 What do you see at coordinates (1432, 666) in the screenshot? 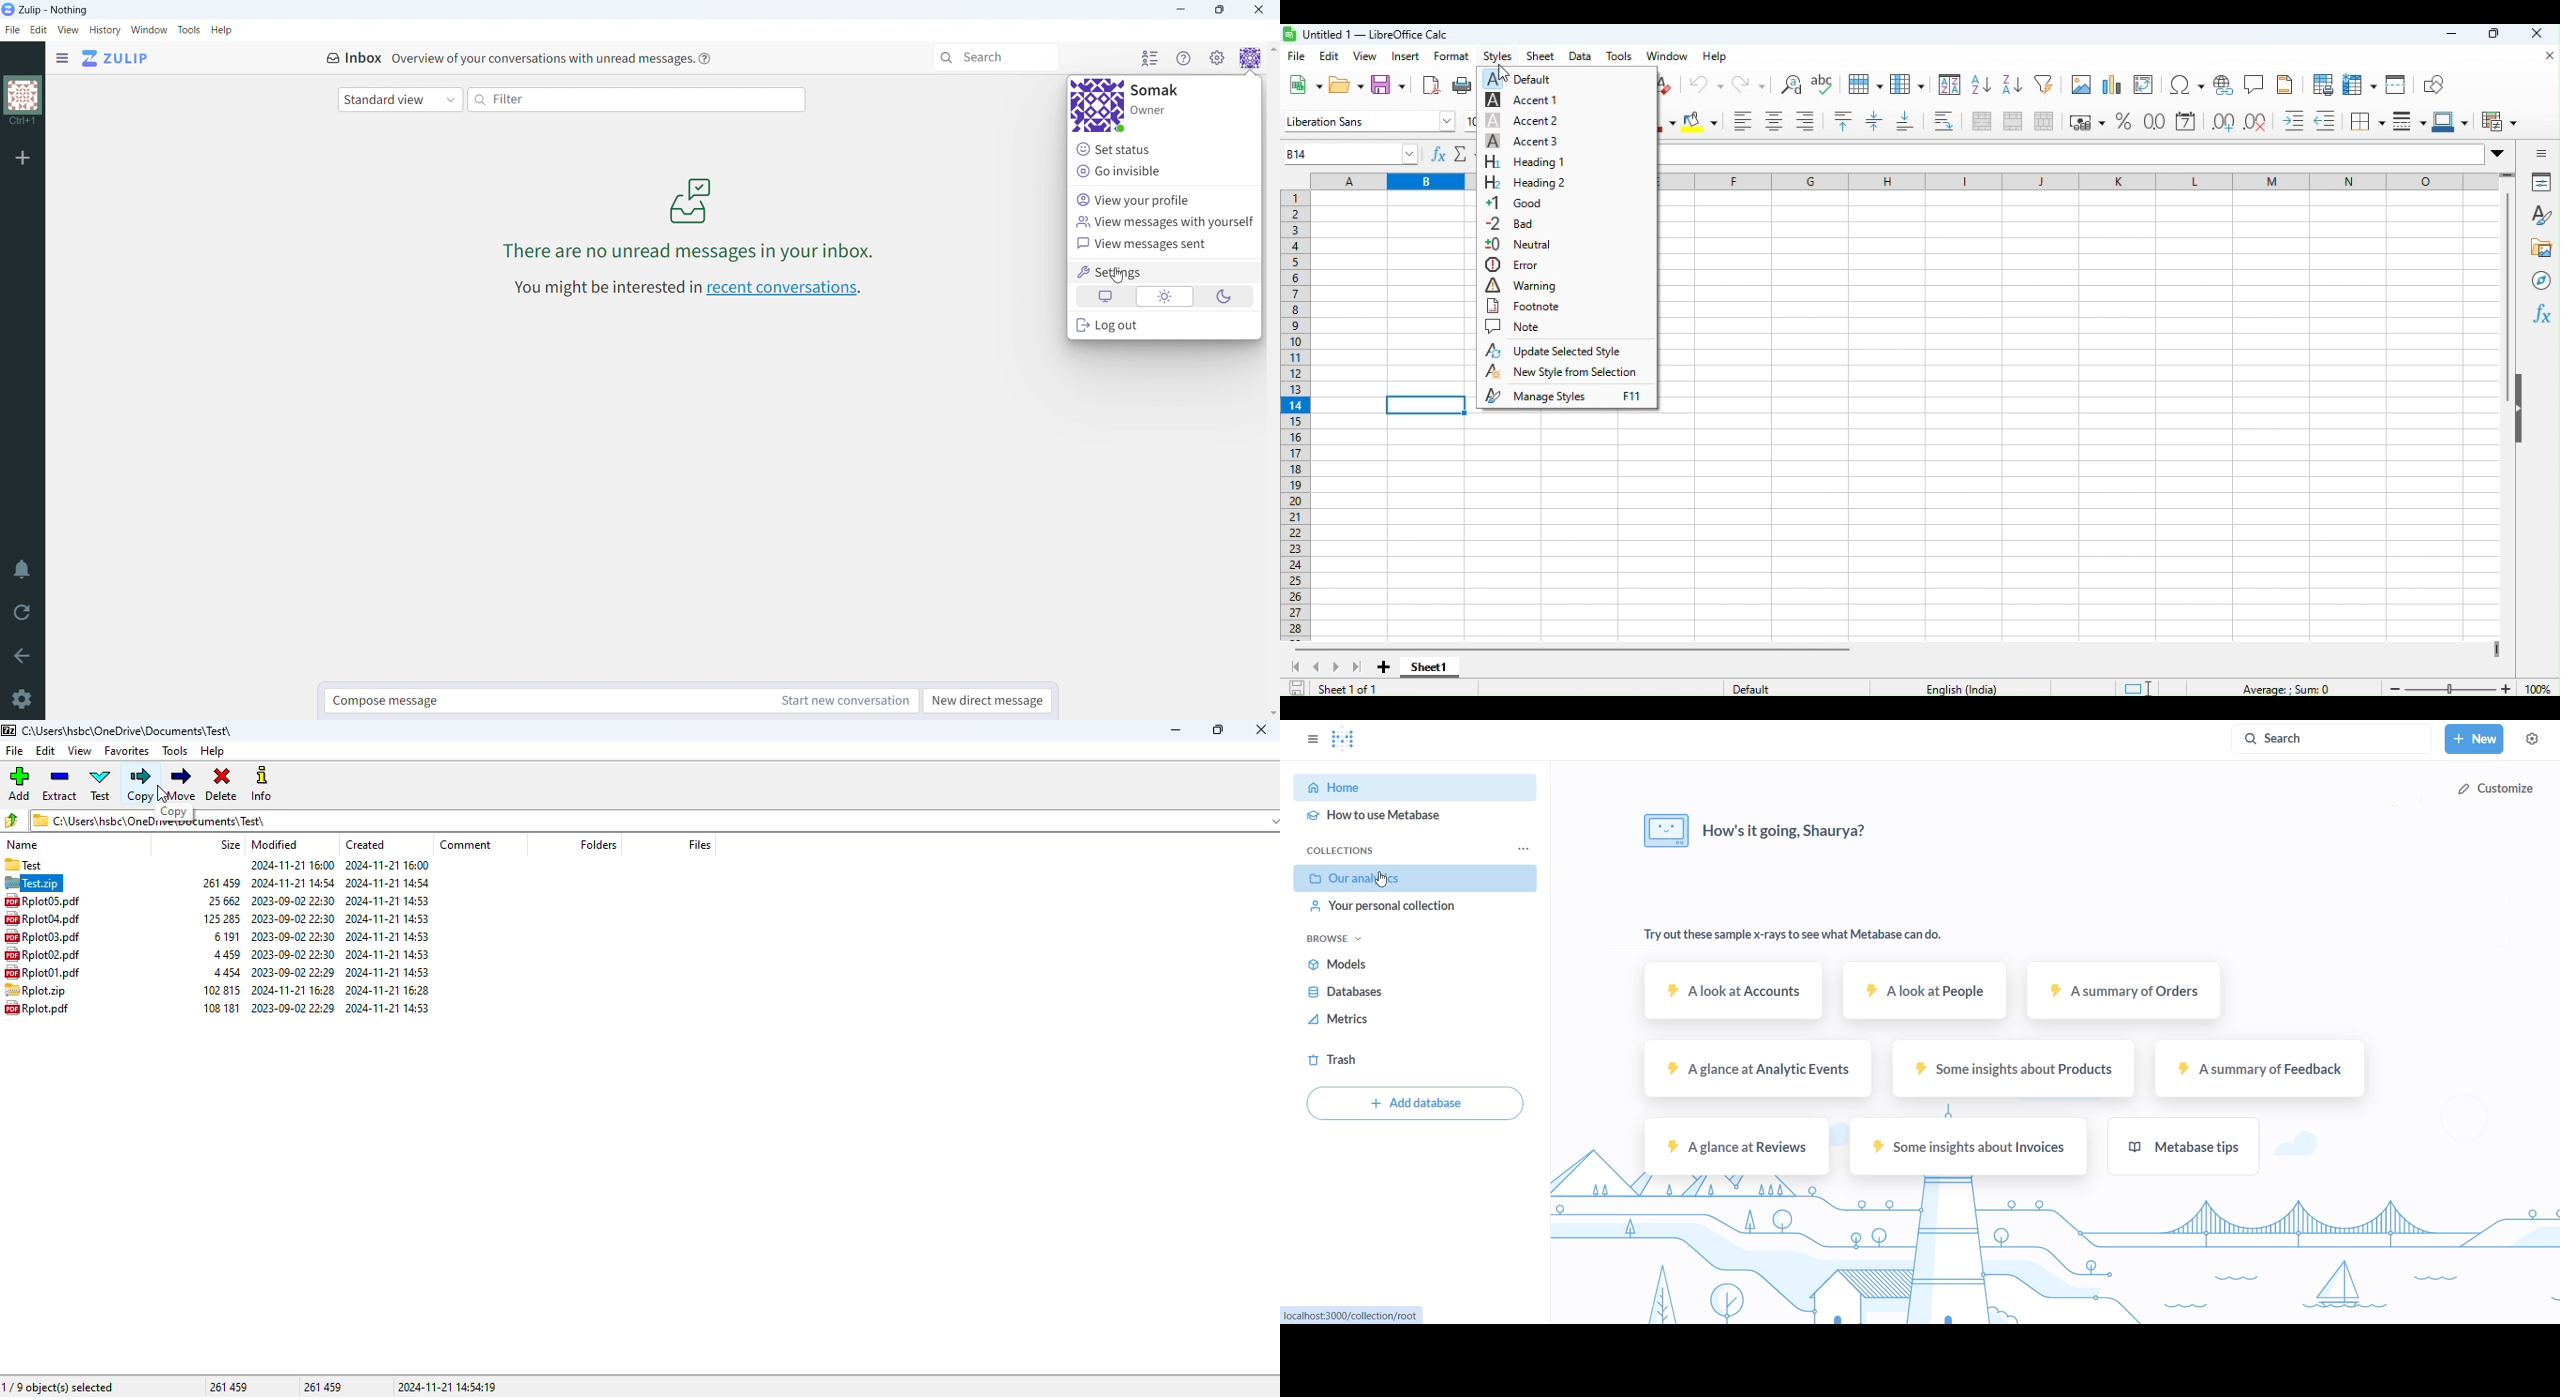
I see `sheet 1` at bounding box center [1432, 666].